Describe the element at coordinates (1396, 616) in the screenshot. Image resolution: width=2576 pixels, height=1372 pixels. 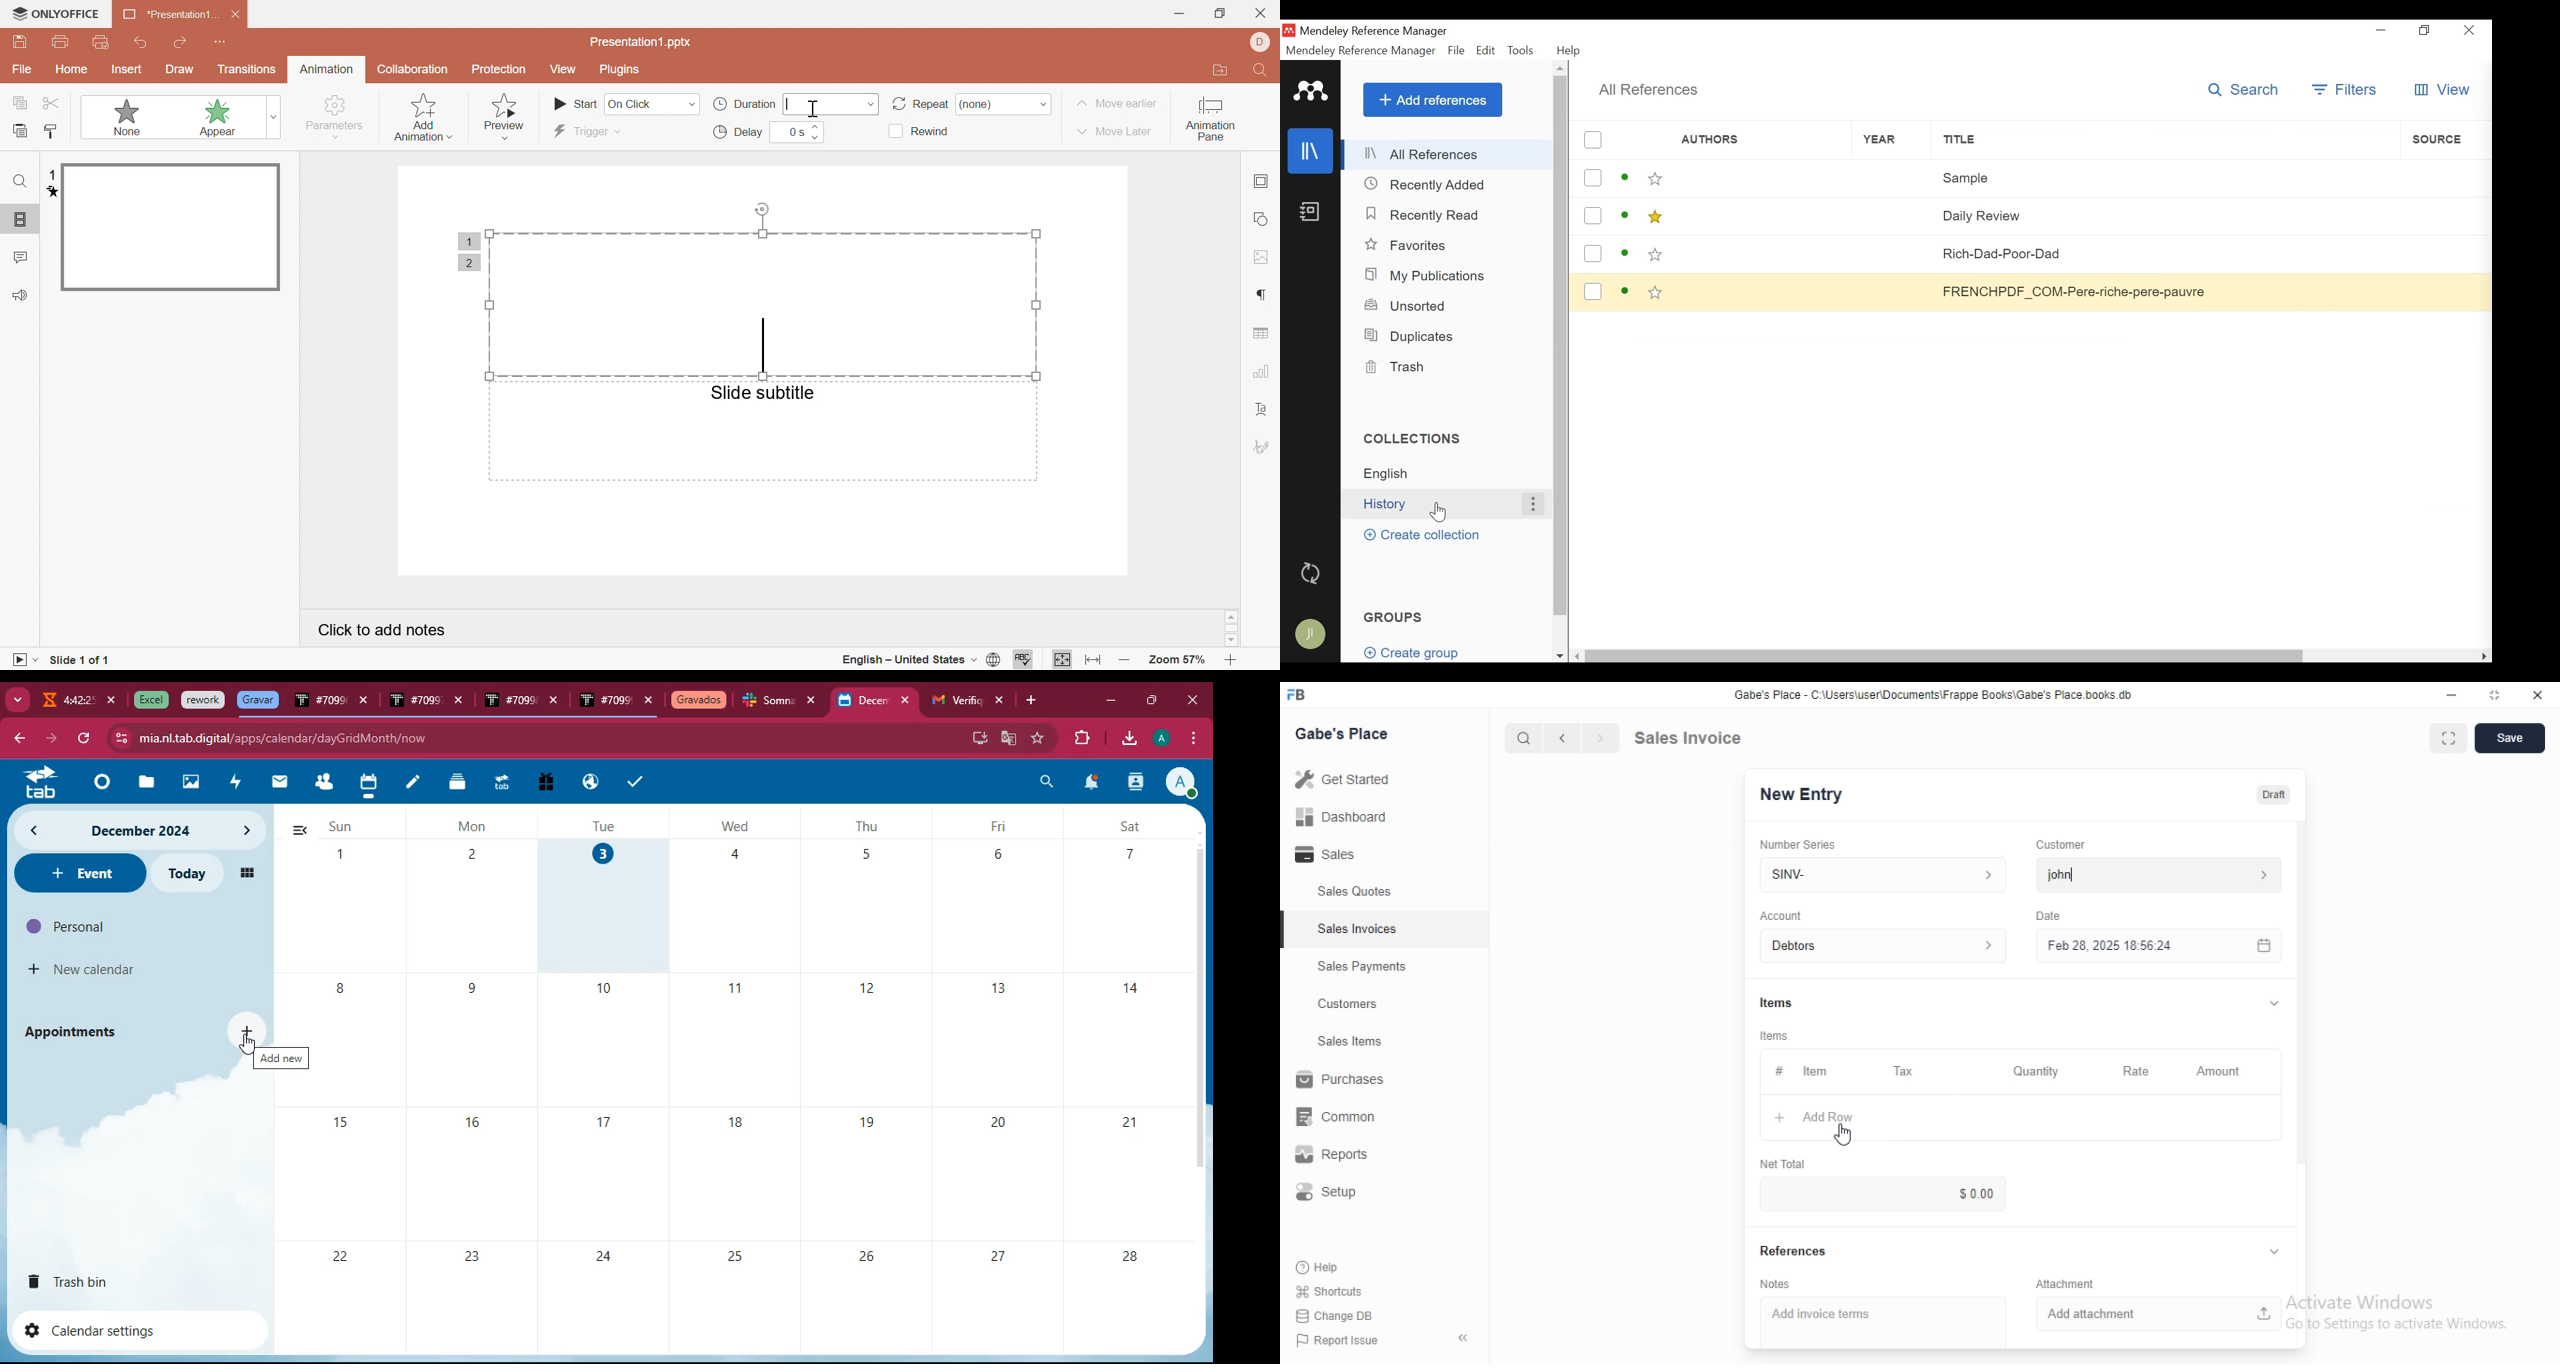
I see `Groups` at that location.